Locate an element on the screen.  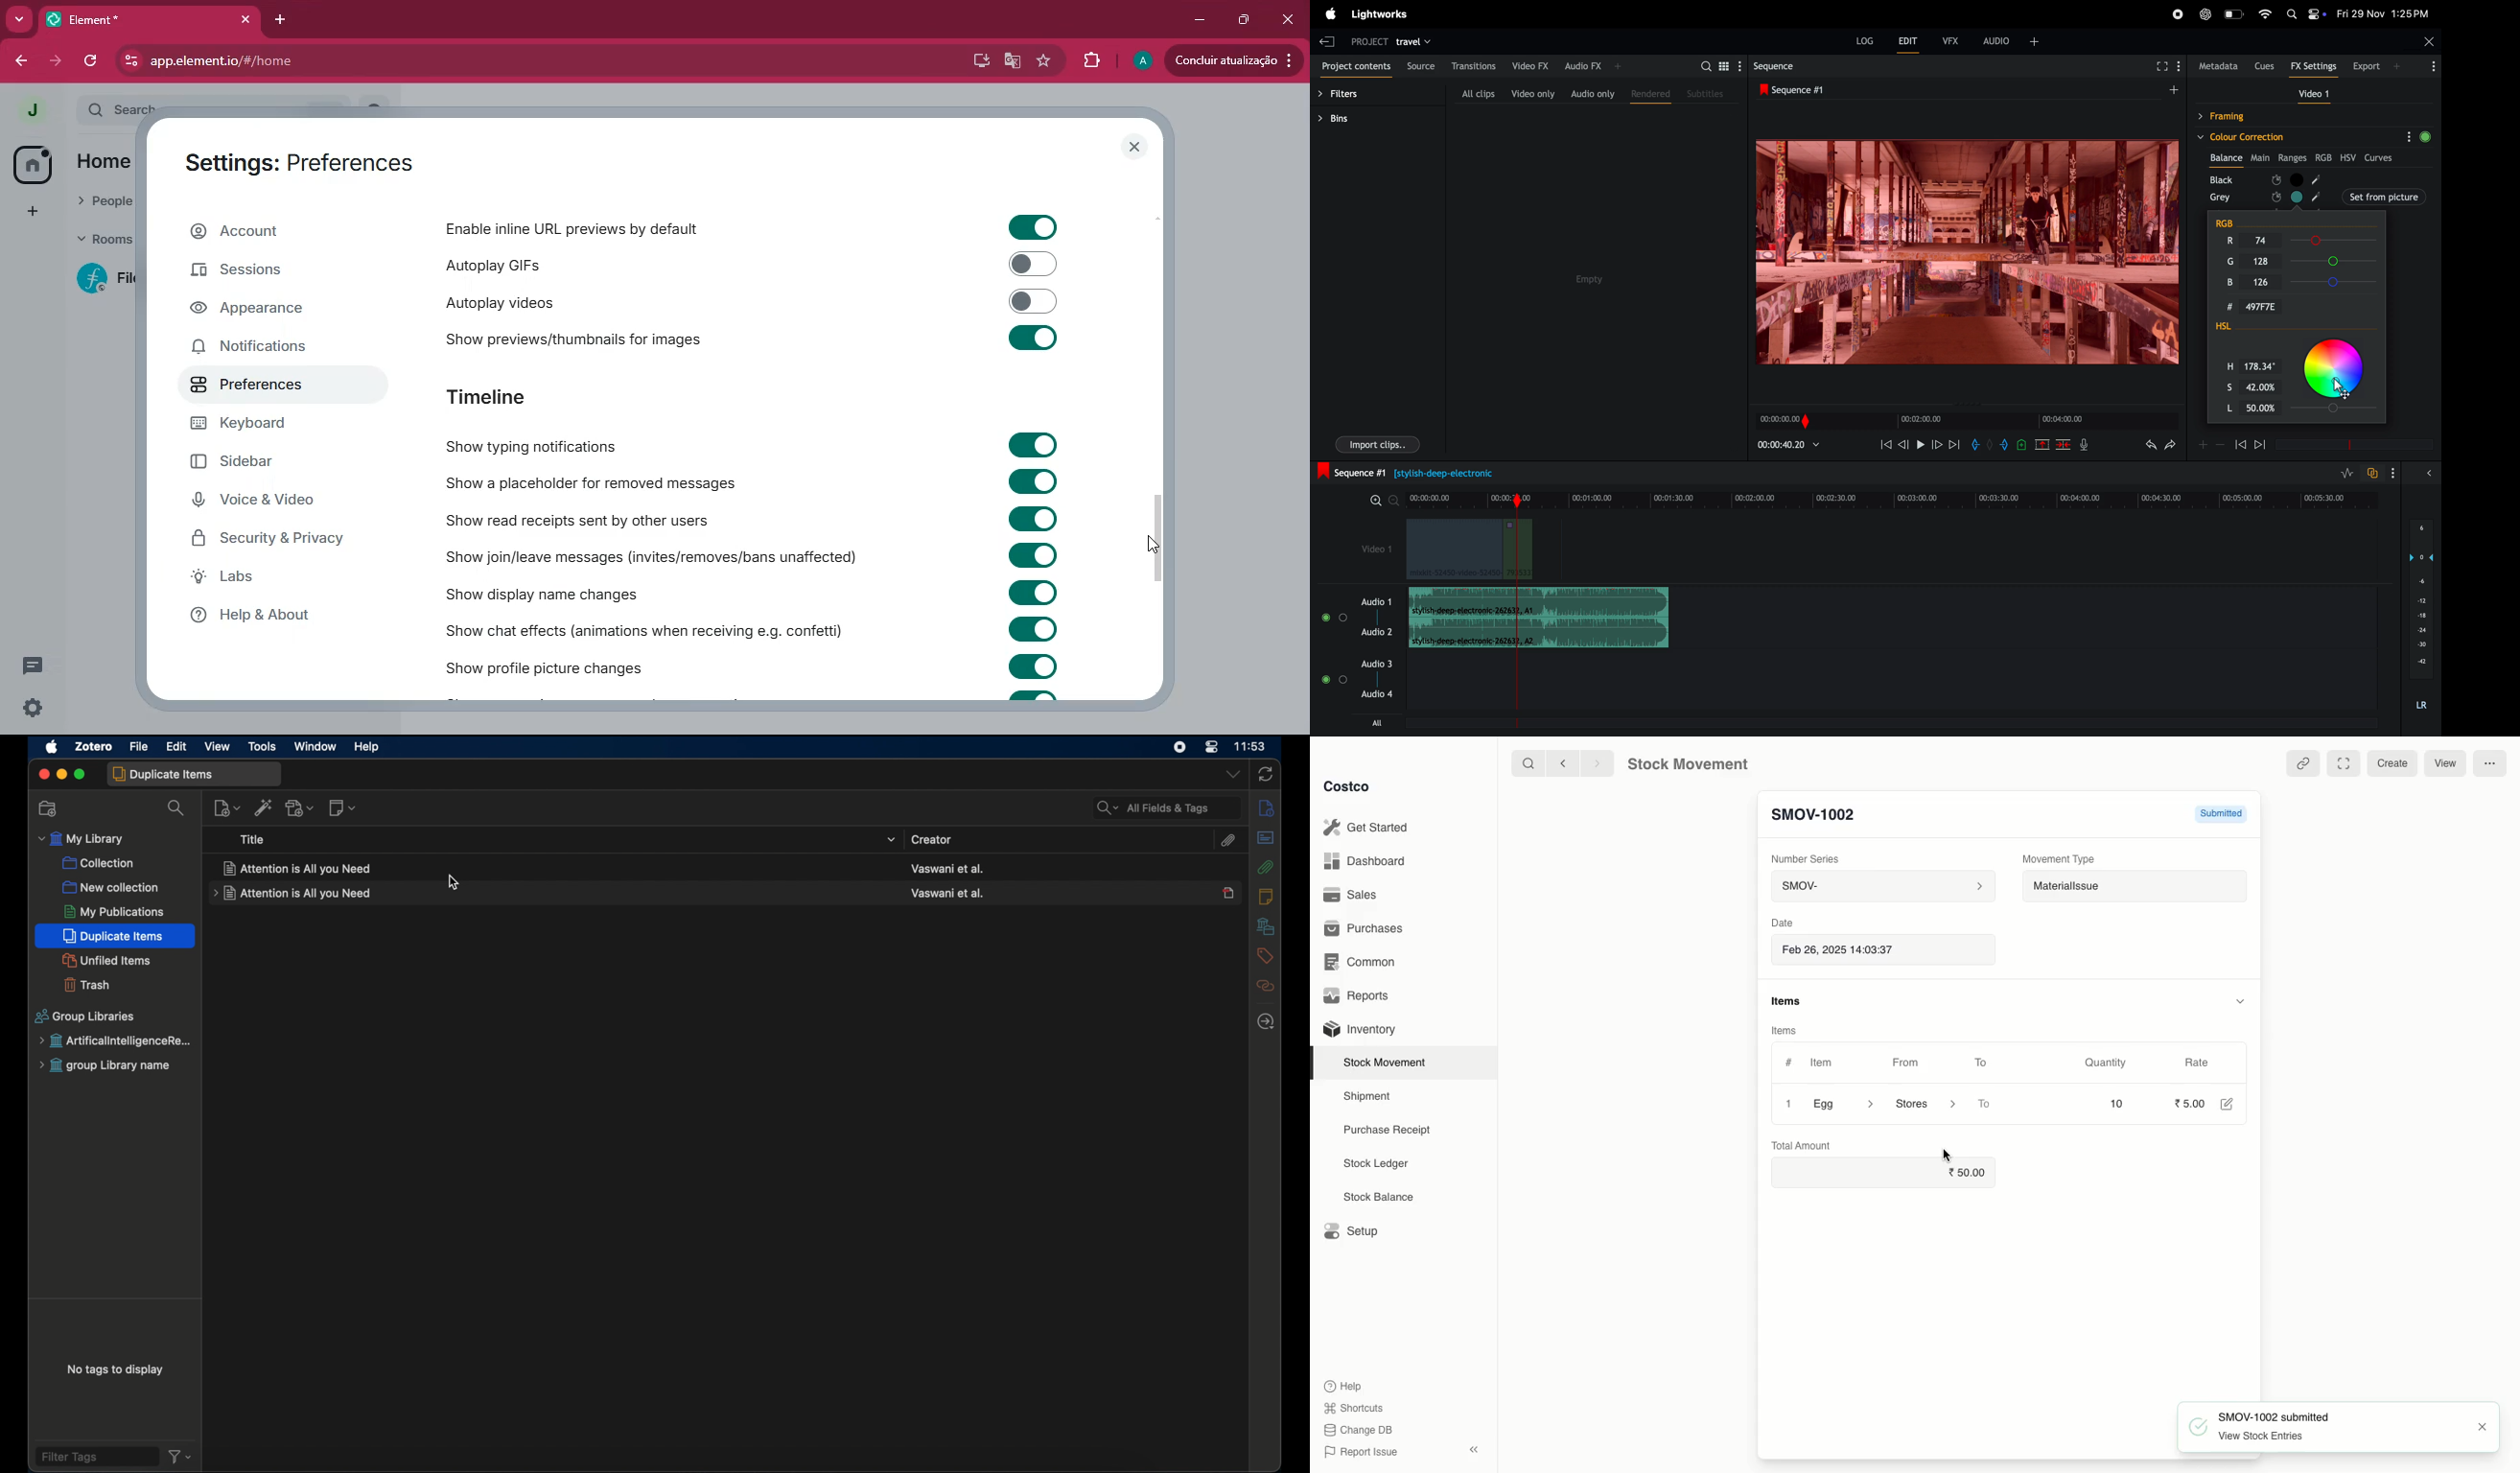
add in mark is located at coordinates (1975, 445).